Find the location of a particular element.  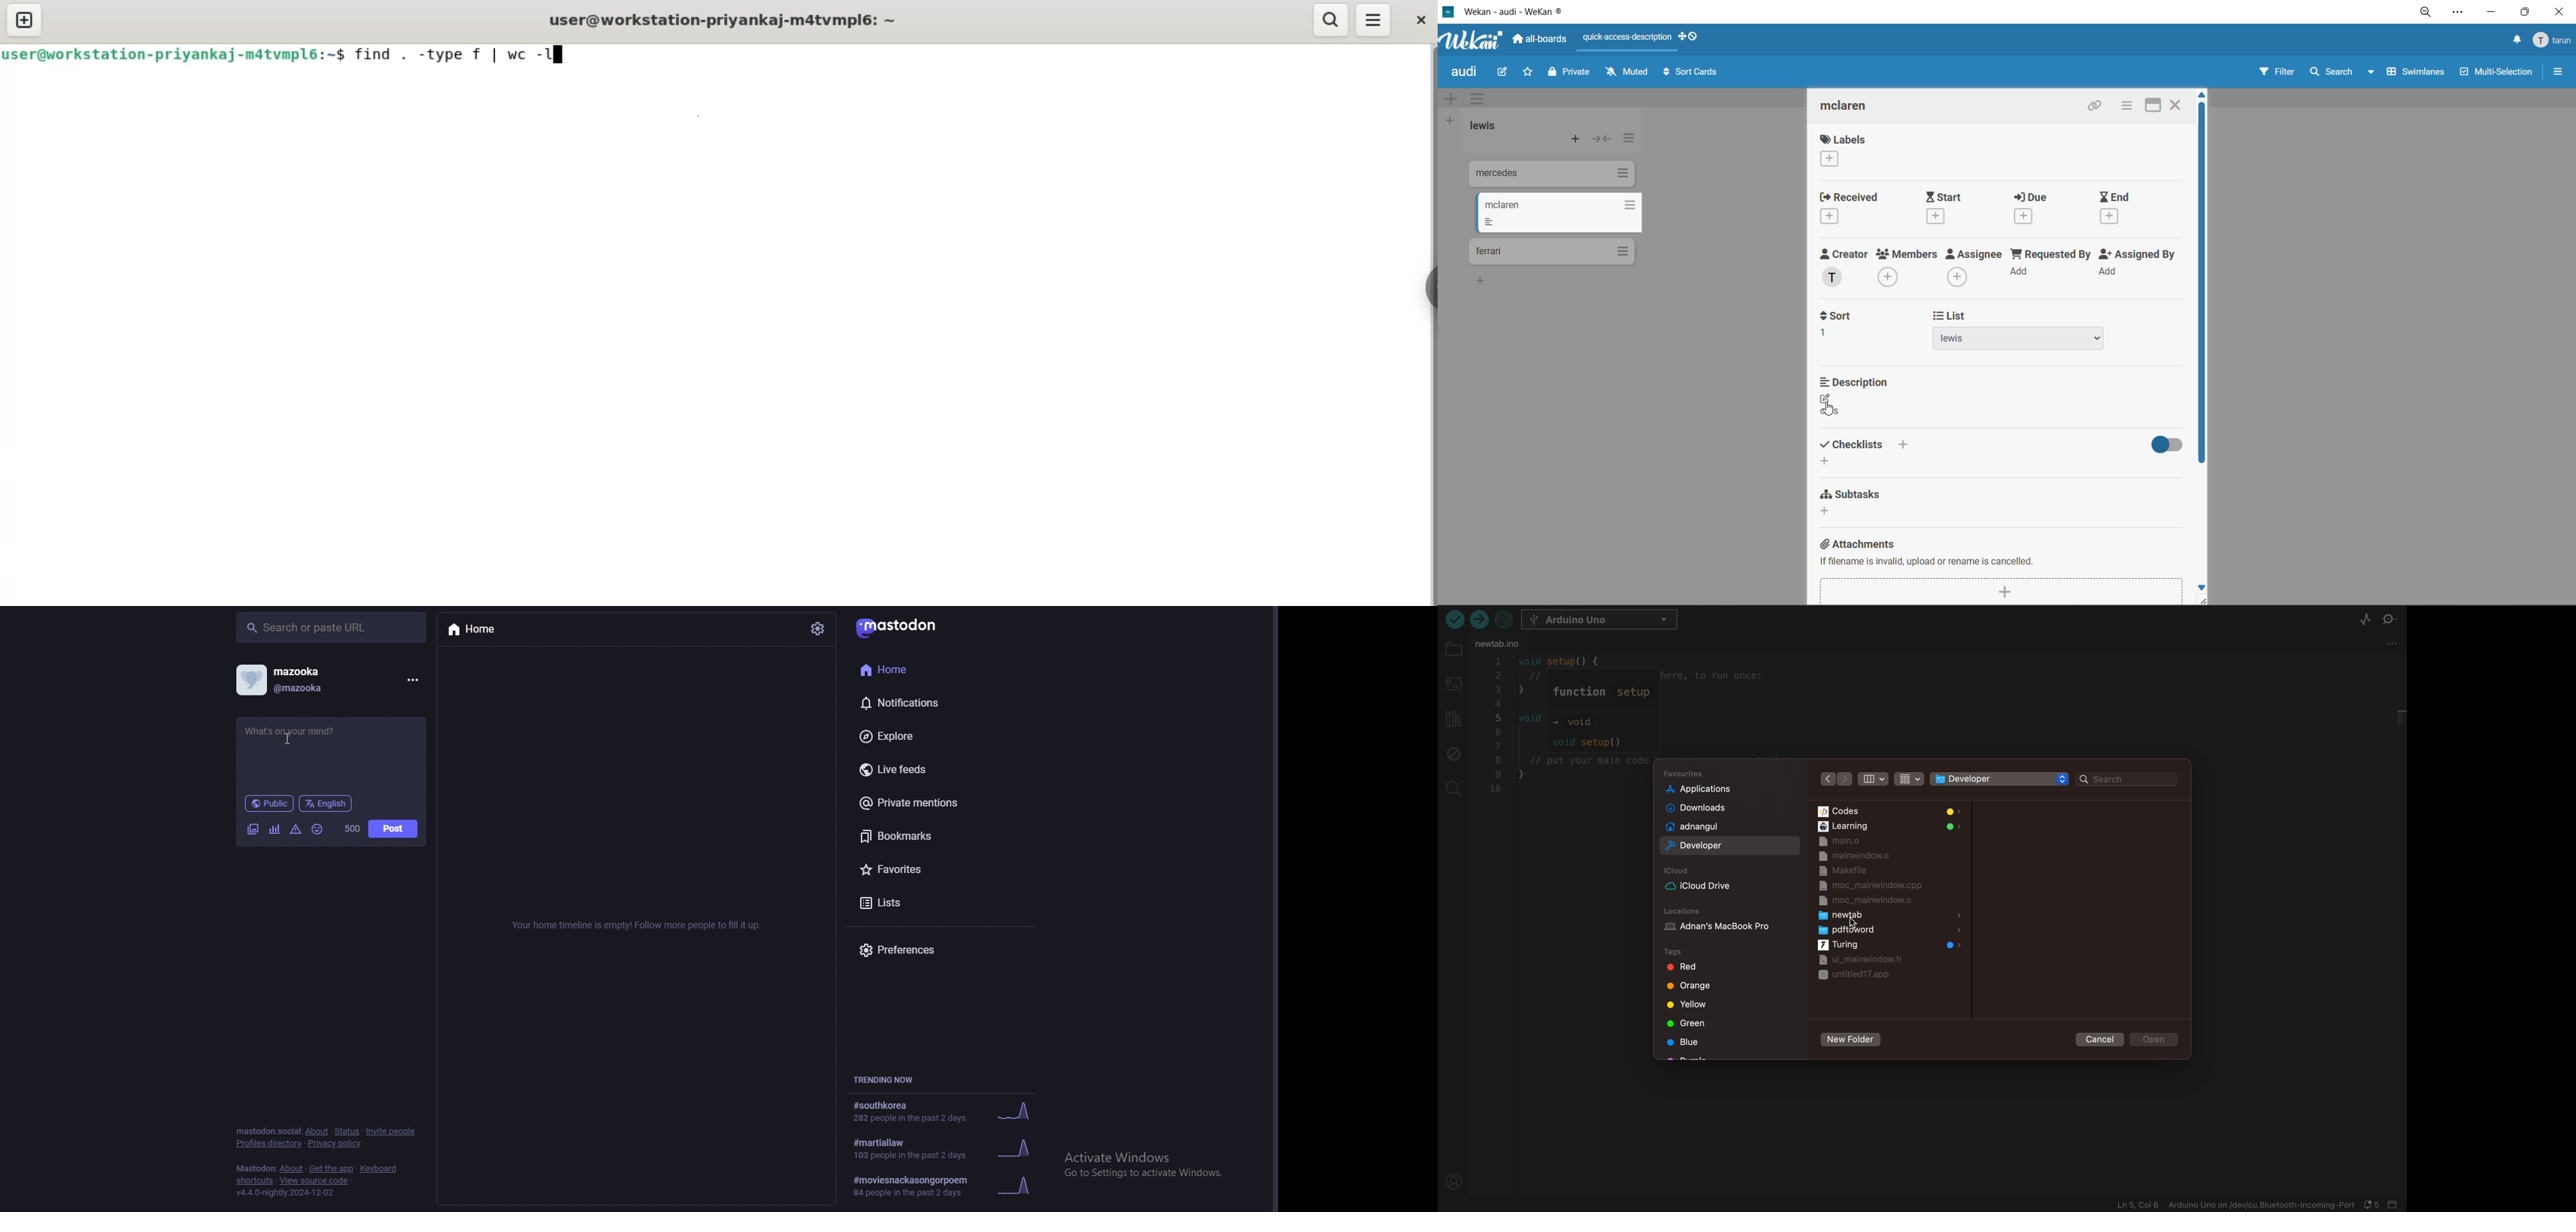

warning is located at coordinates (296, 830).